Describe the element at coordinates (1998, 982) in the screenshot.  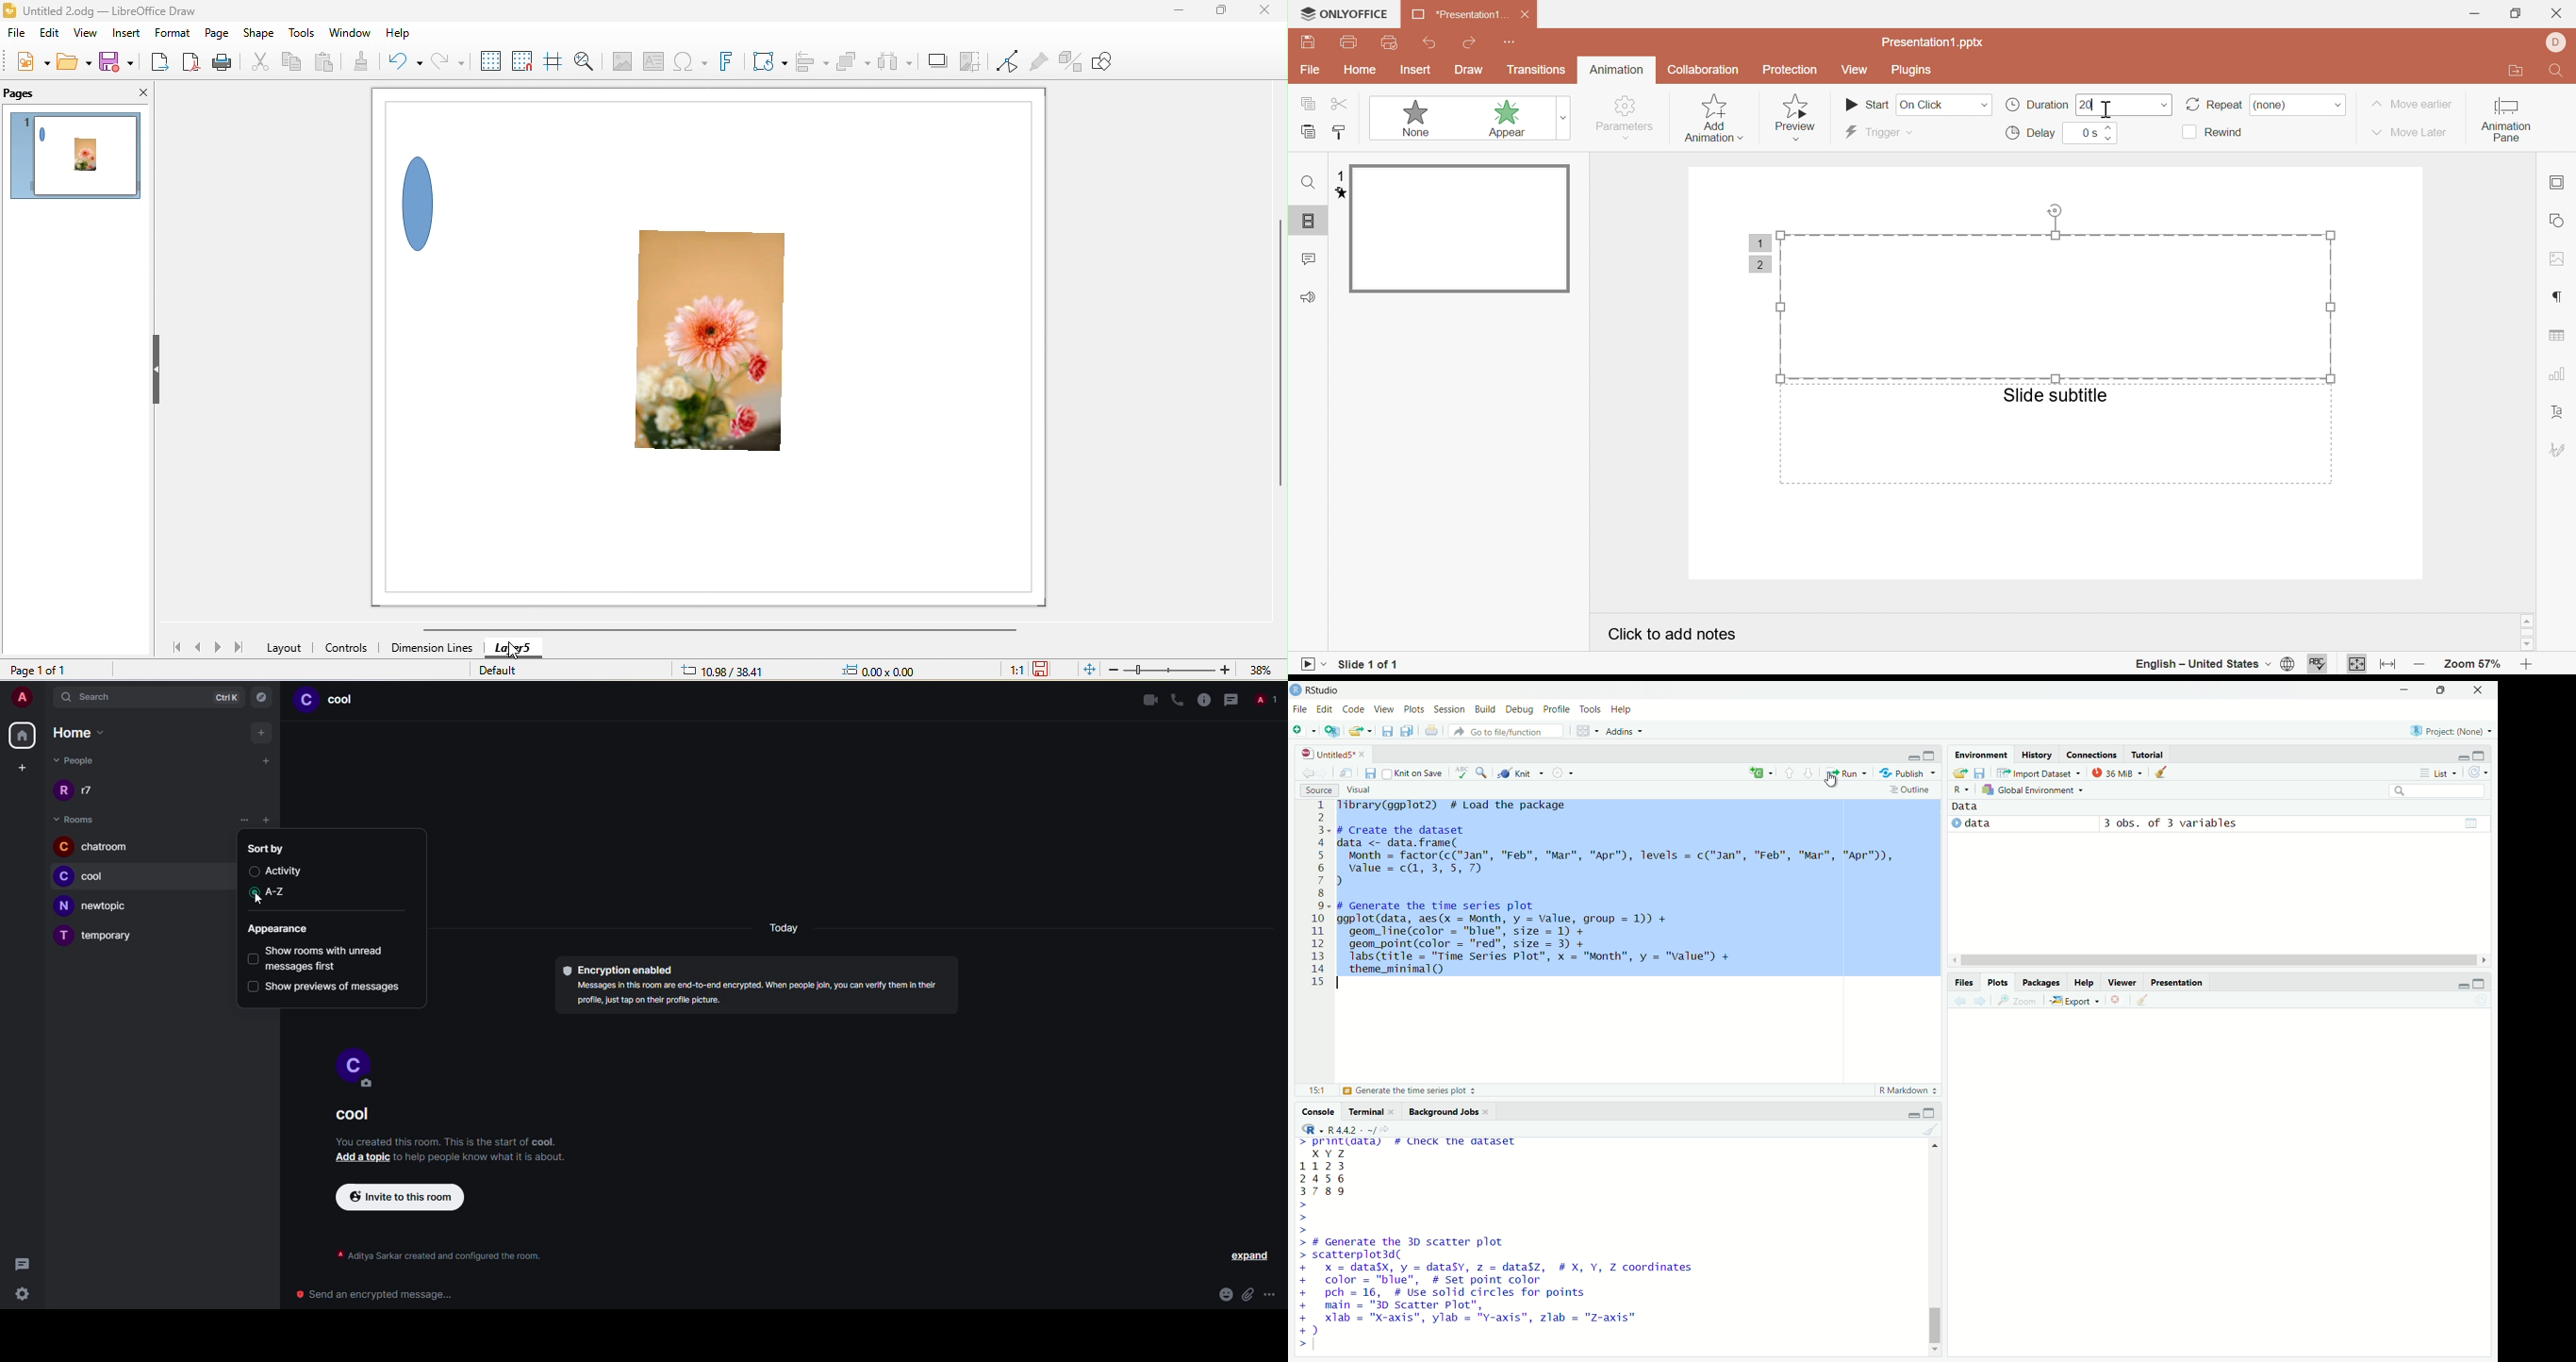
I see `plots` at that location.